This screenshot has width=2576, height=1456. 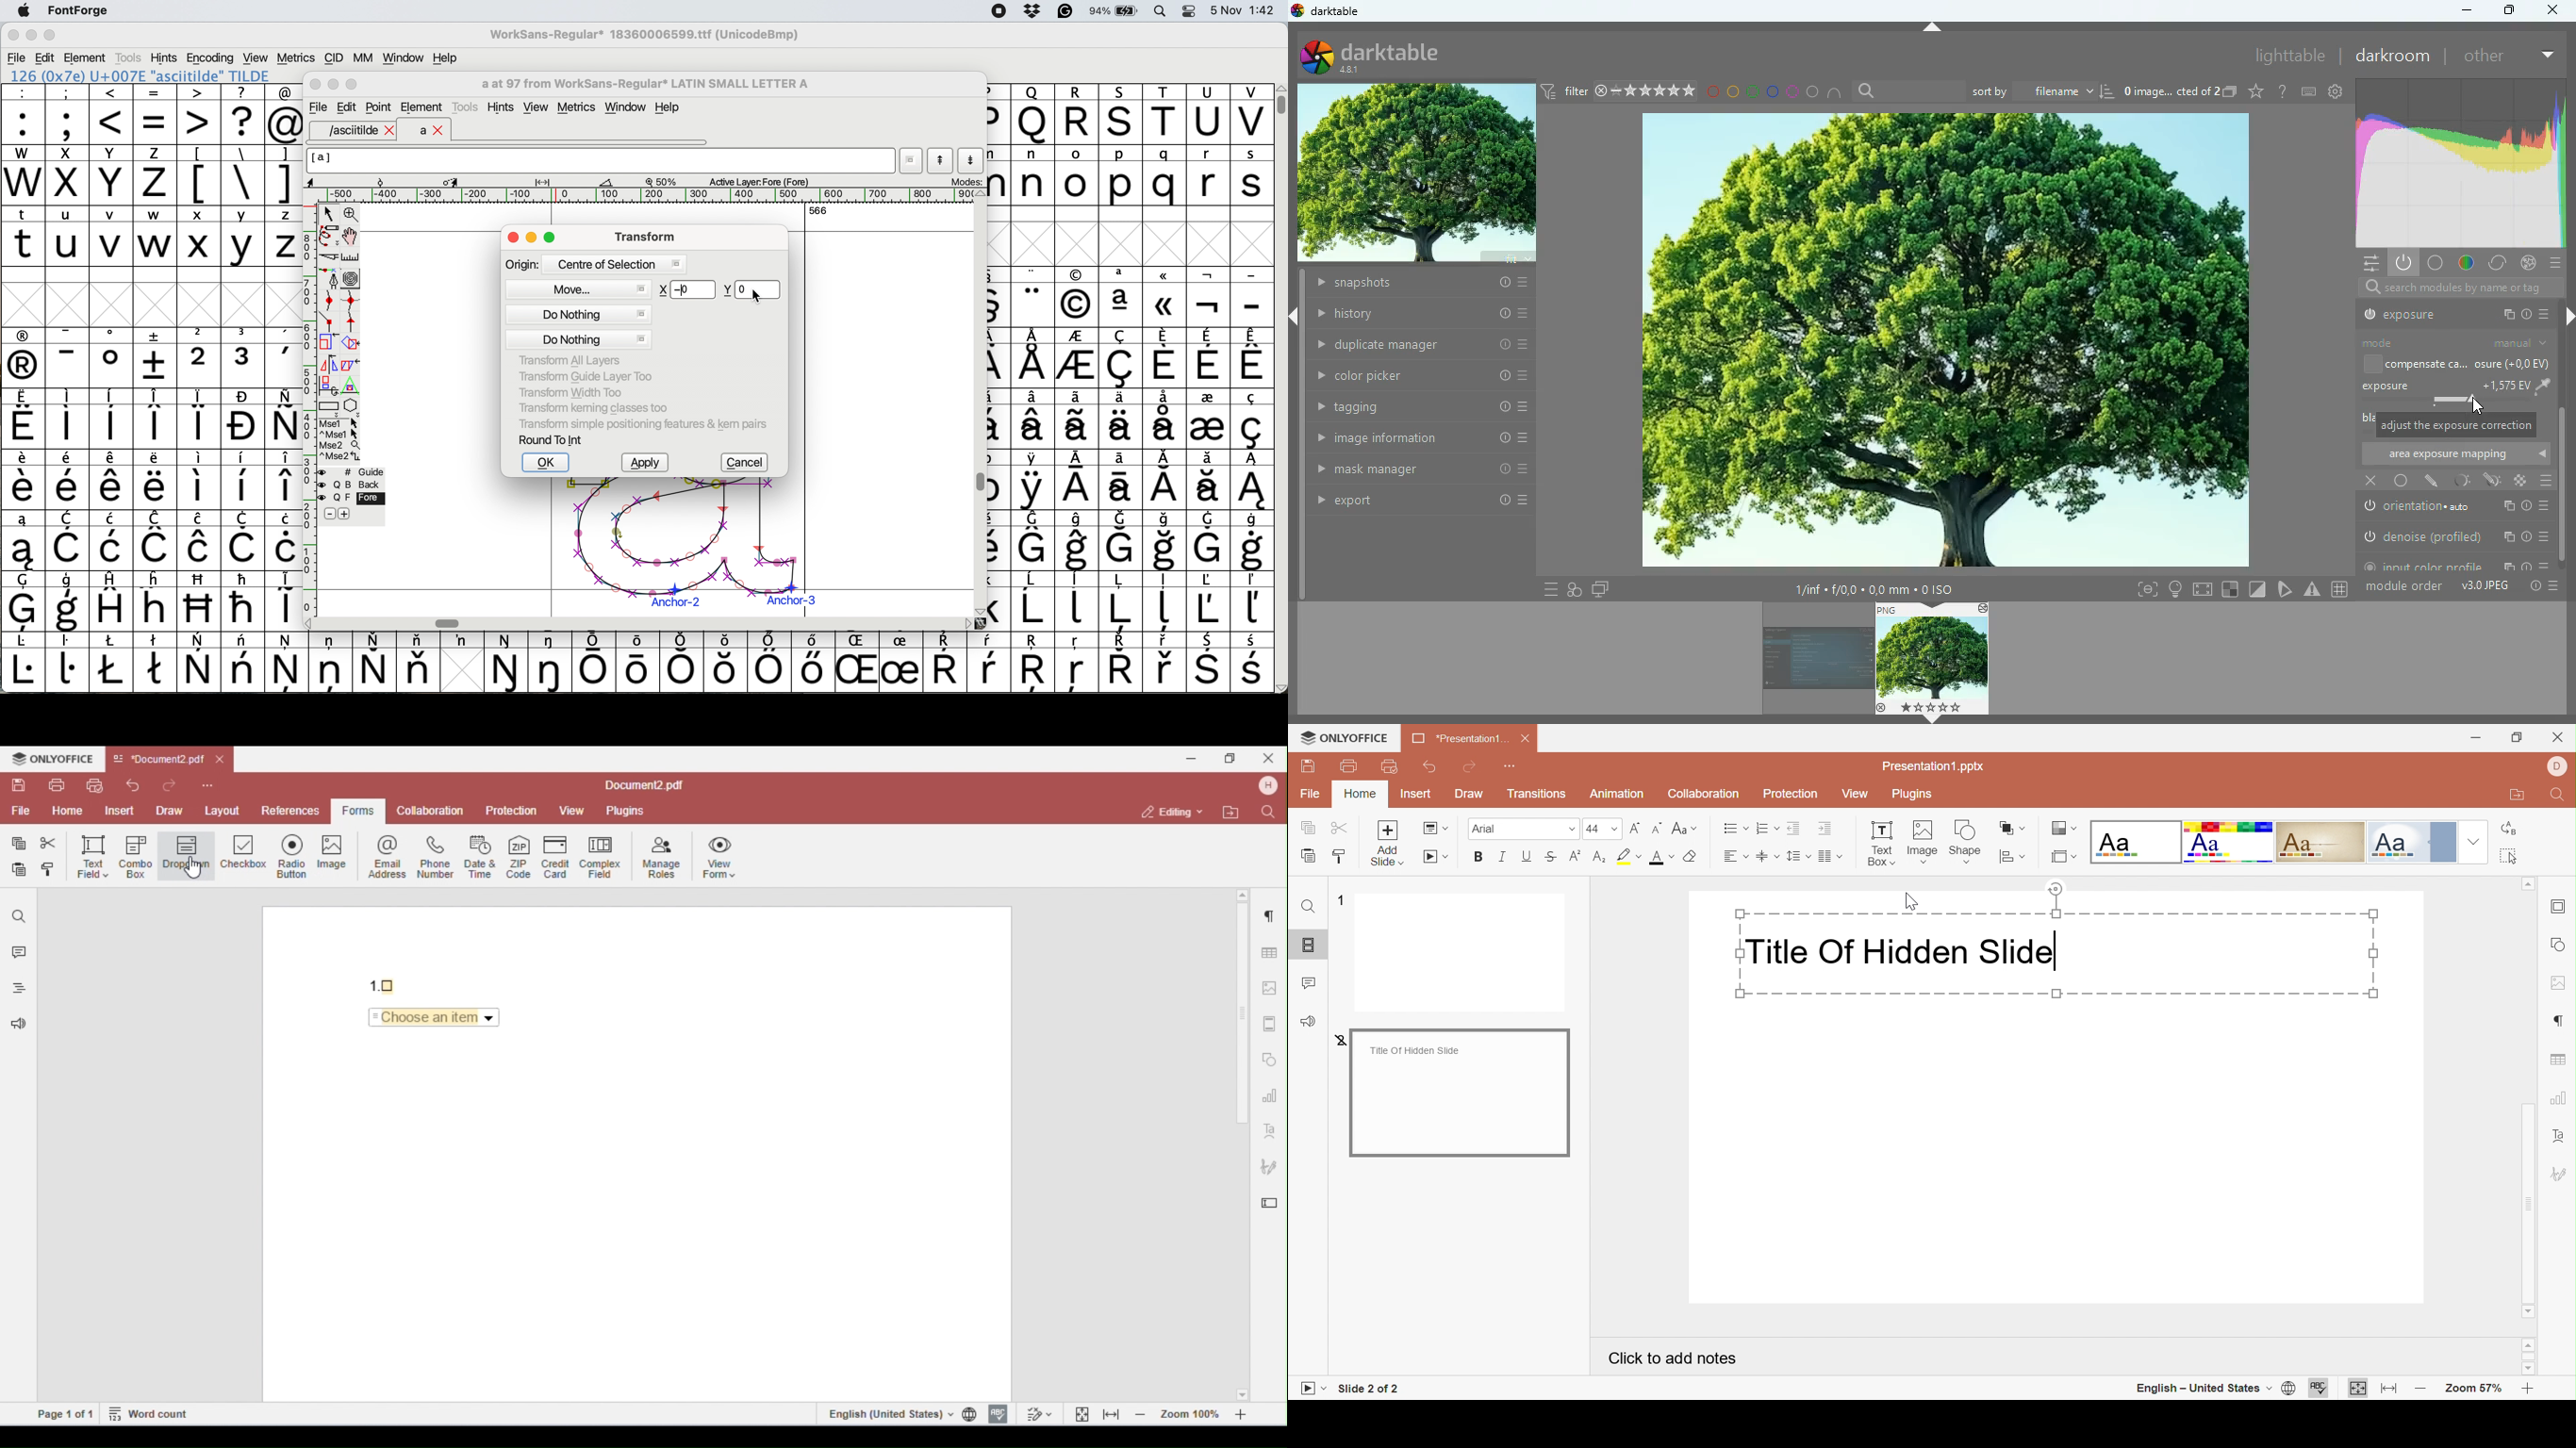 I want to click on , so click(x=1078, y=663).